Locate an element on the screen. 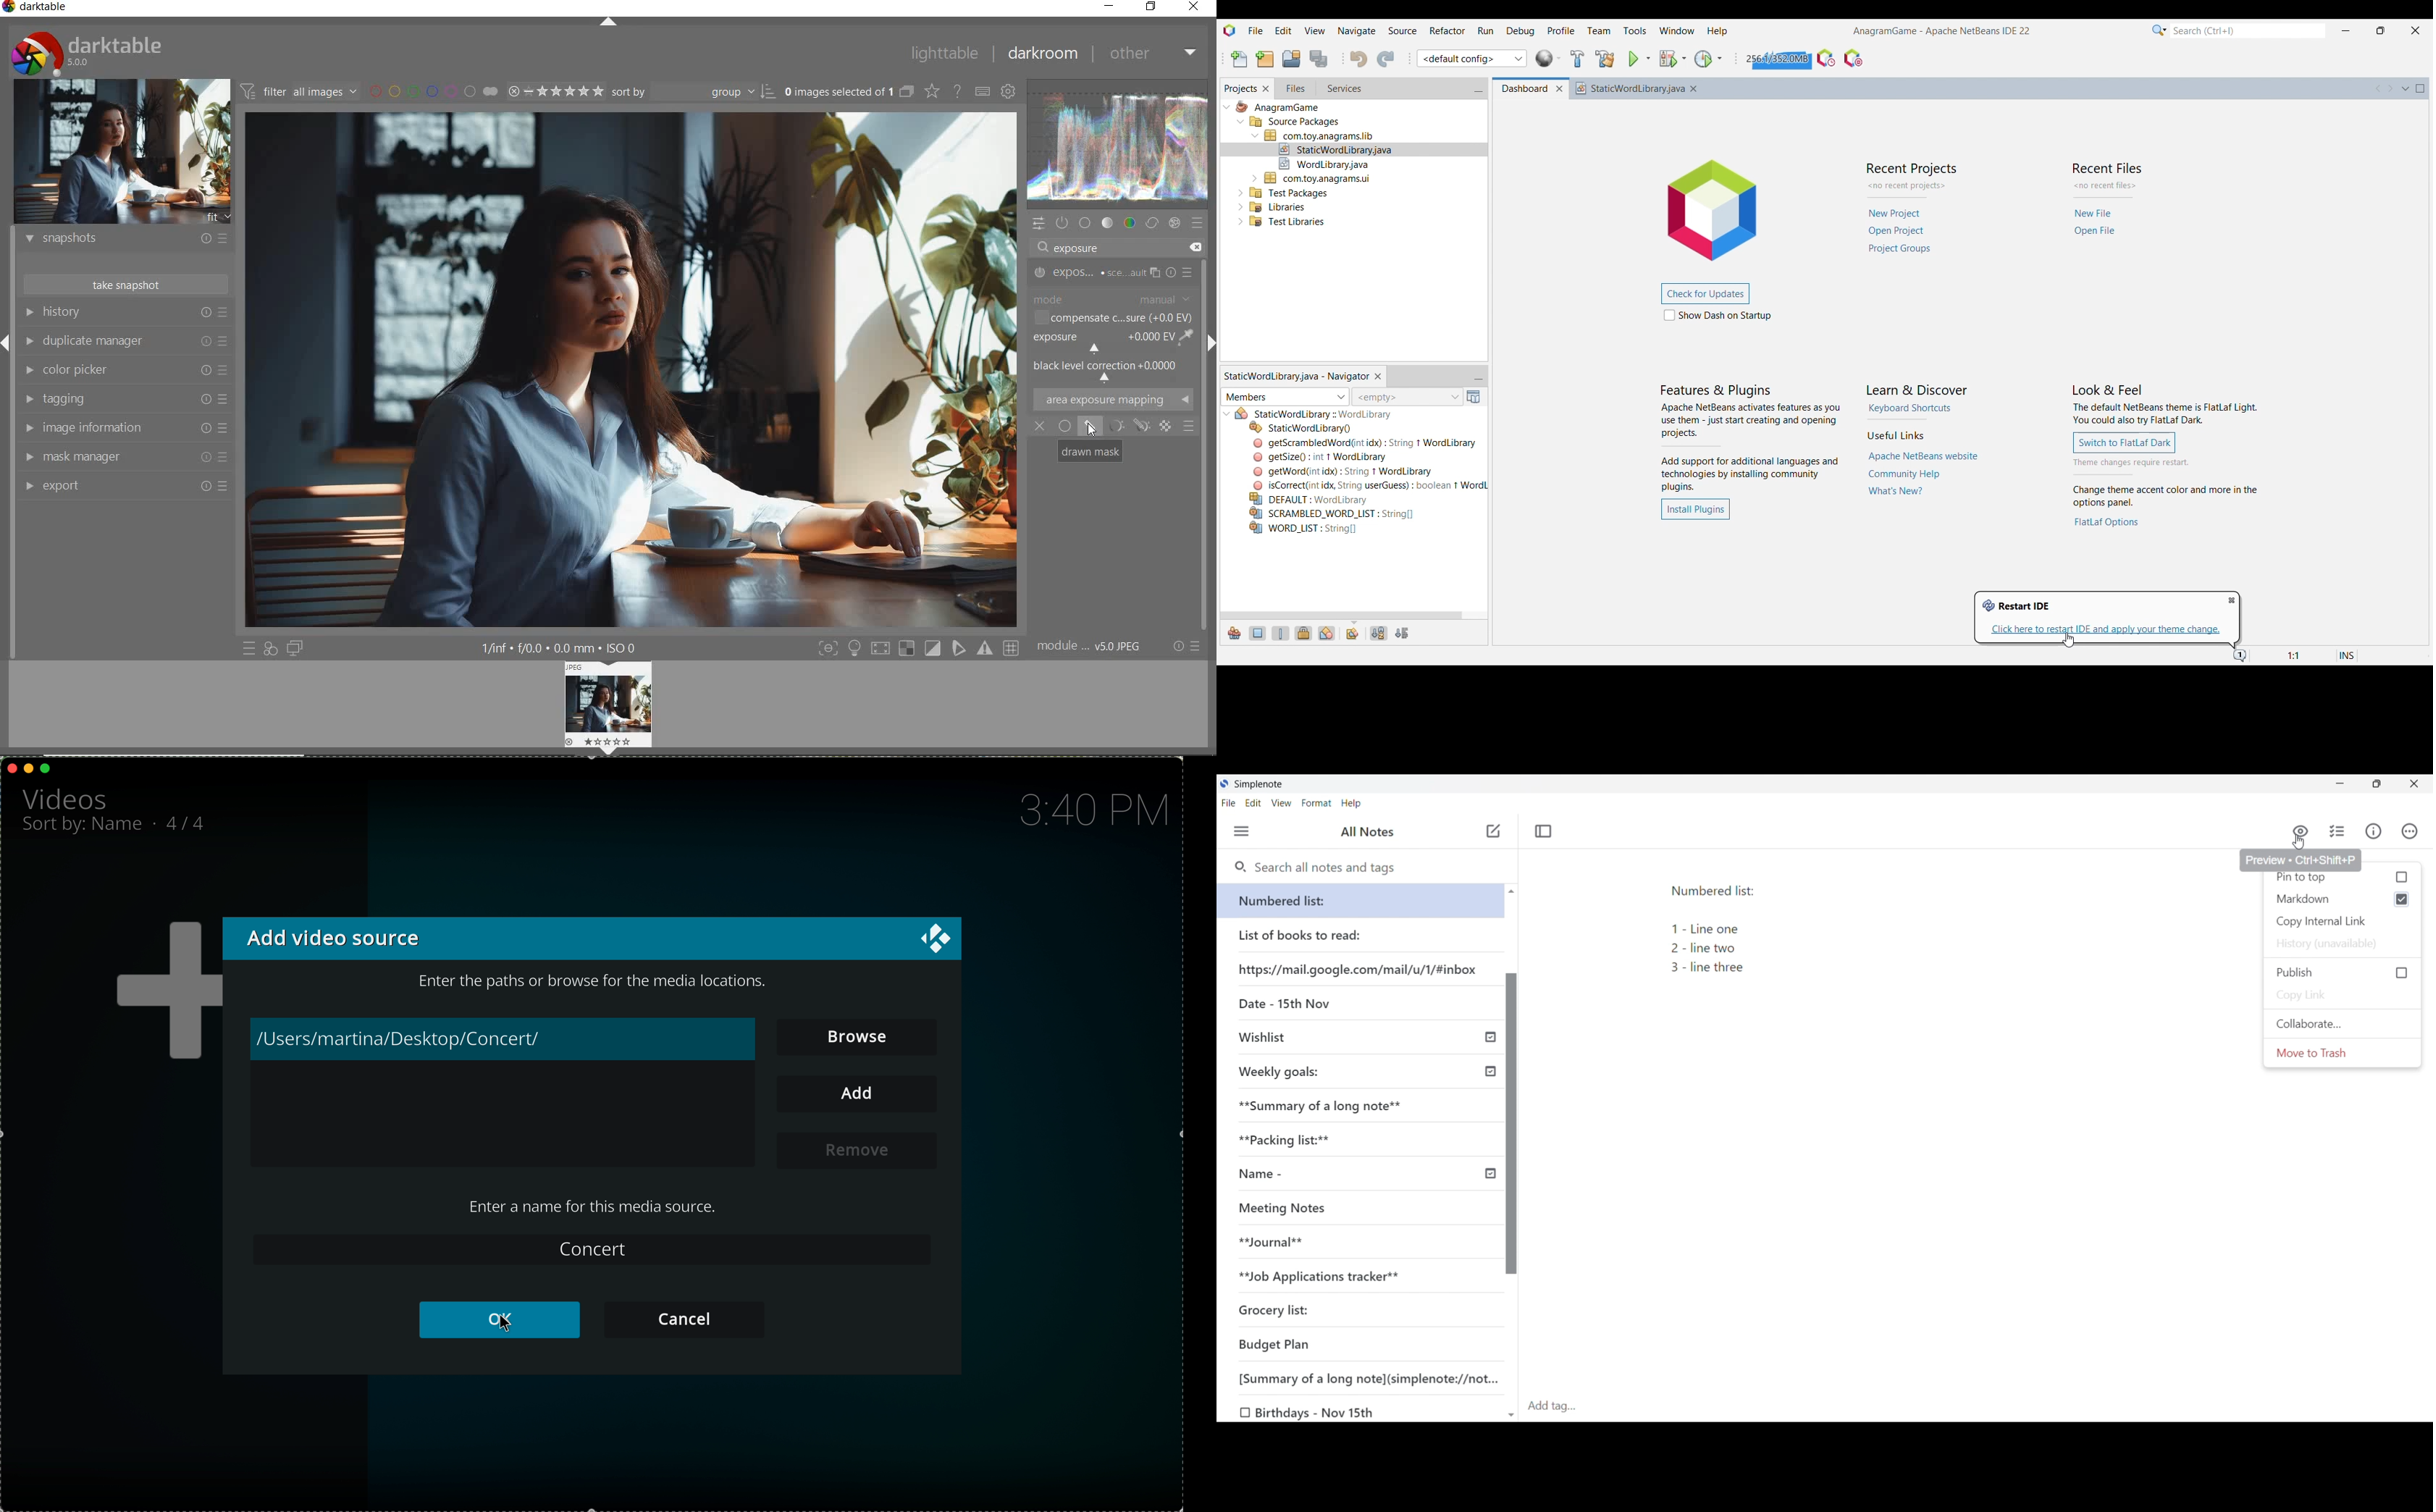 The width and height of the screenshot is (2436, 1512). COMPENSATE C...SURE is located at coordinates (1114, 318).